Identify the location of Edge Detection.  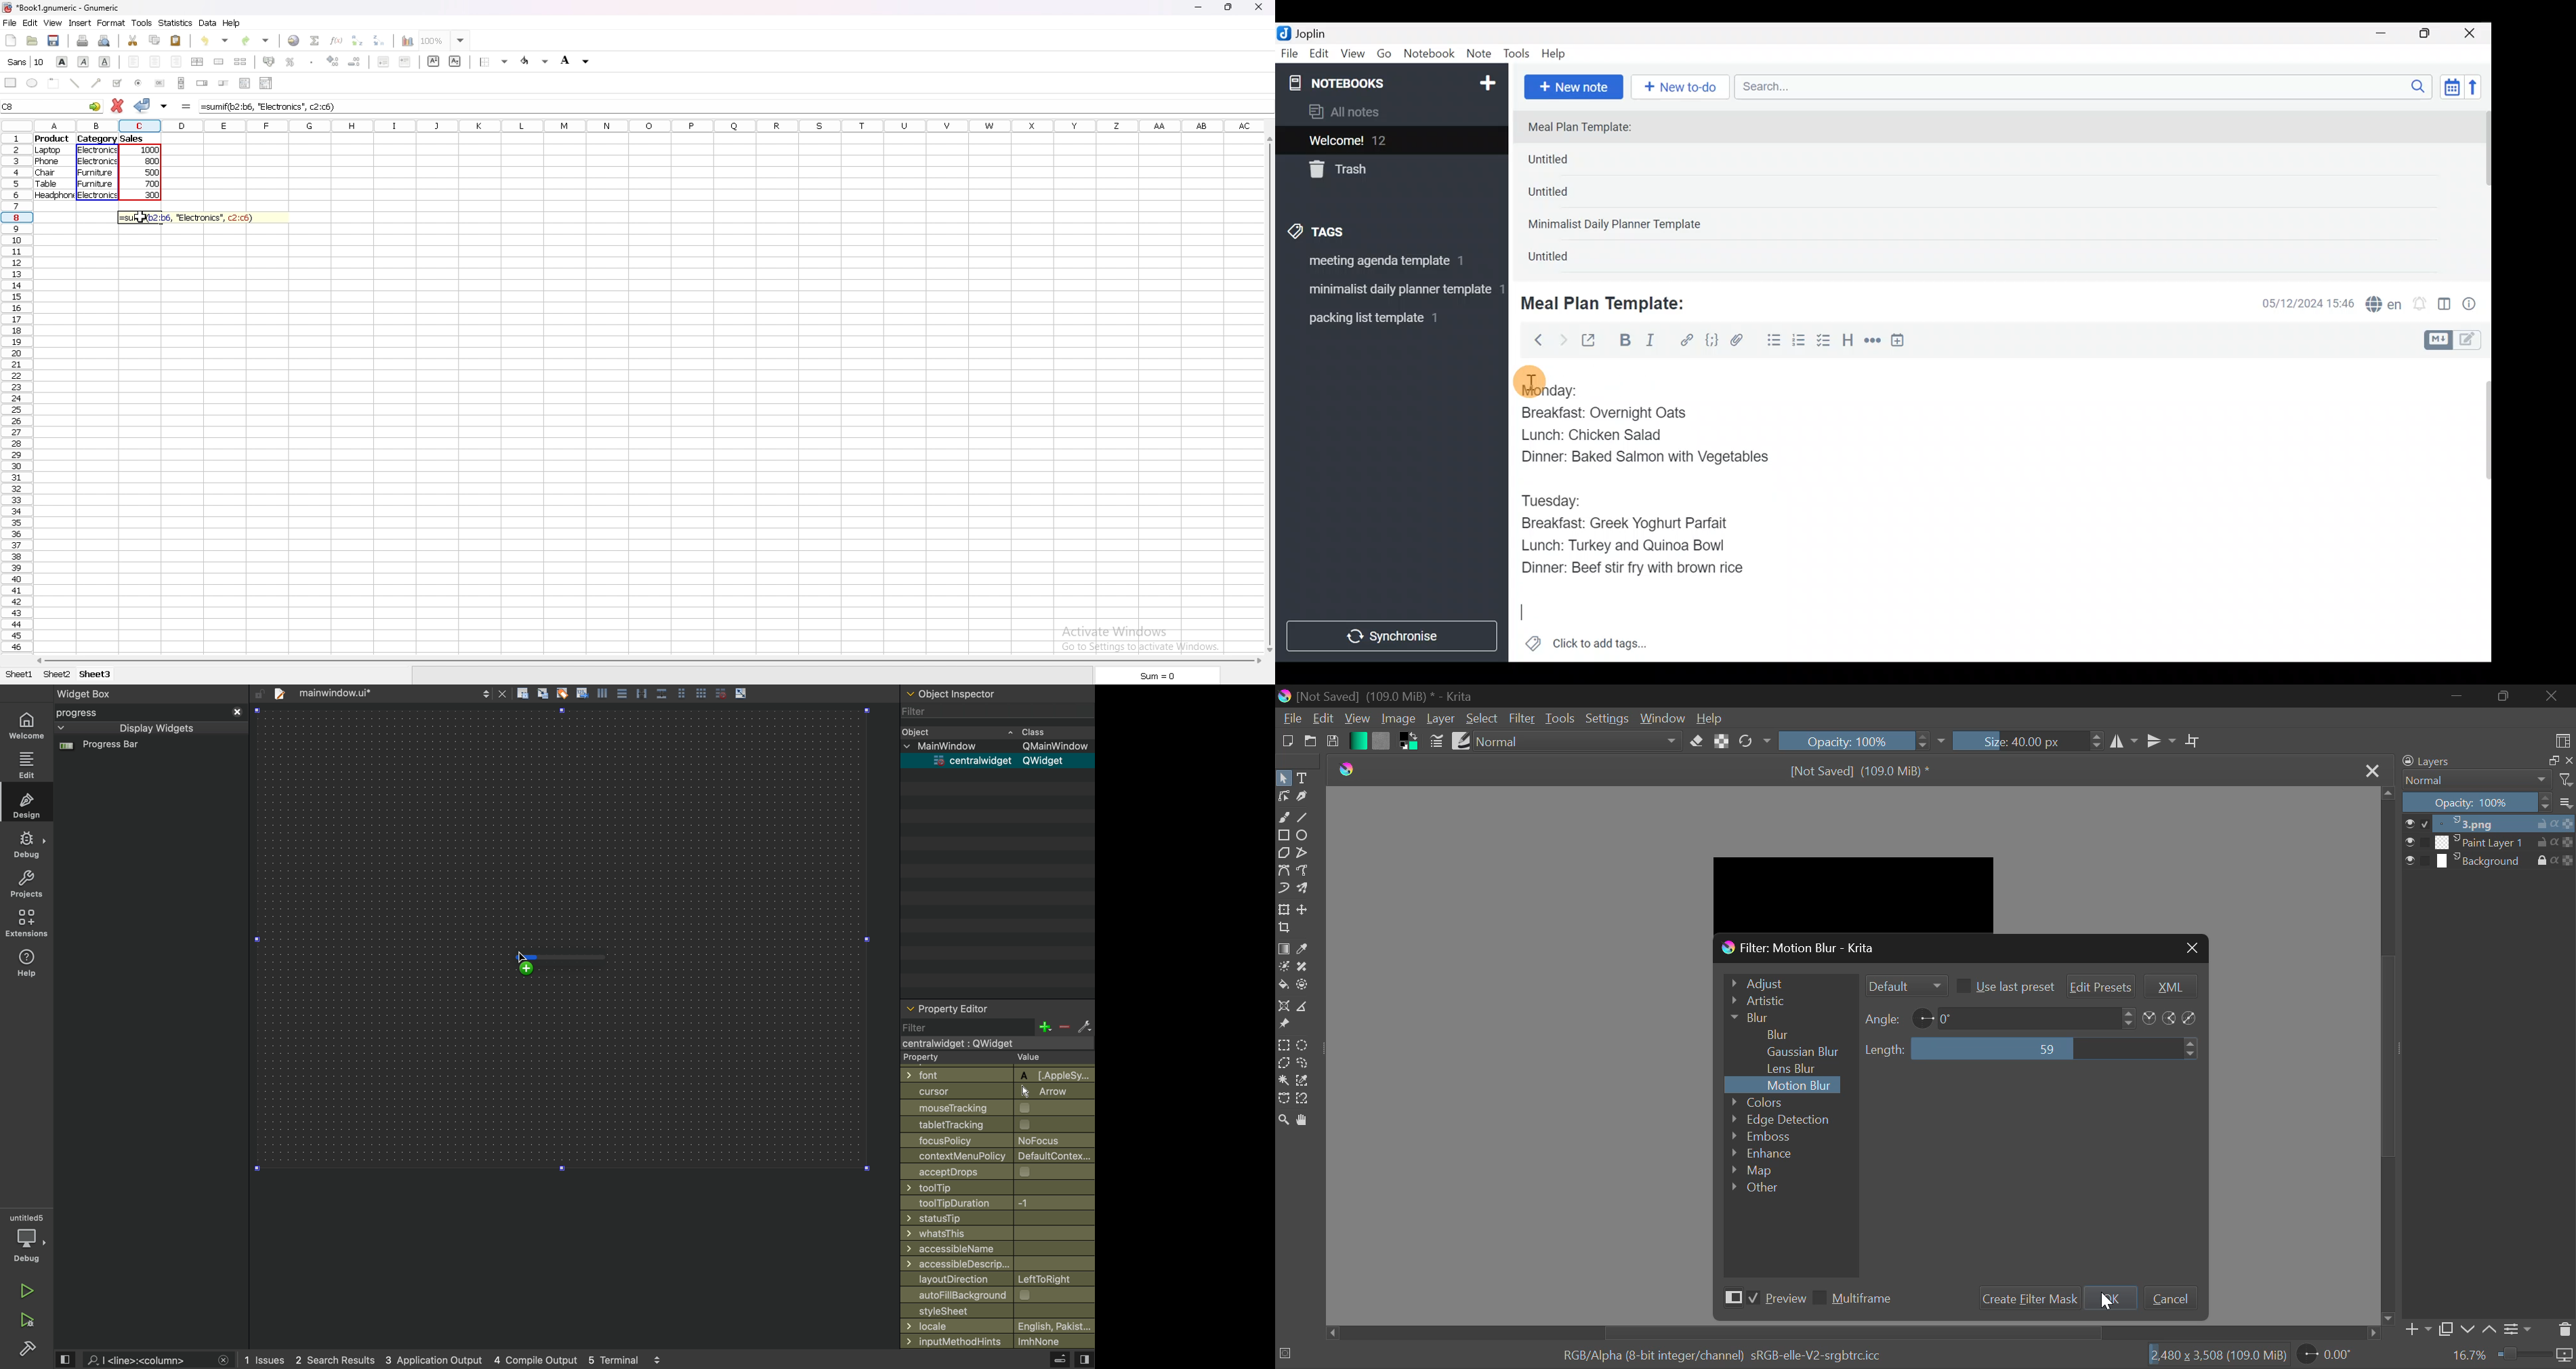
(1782, 1119).